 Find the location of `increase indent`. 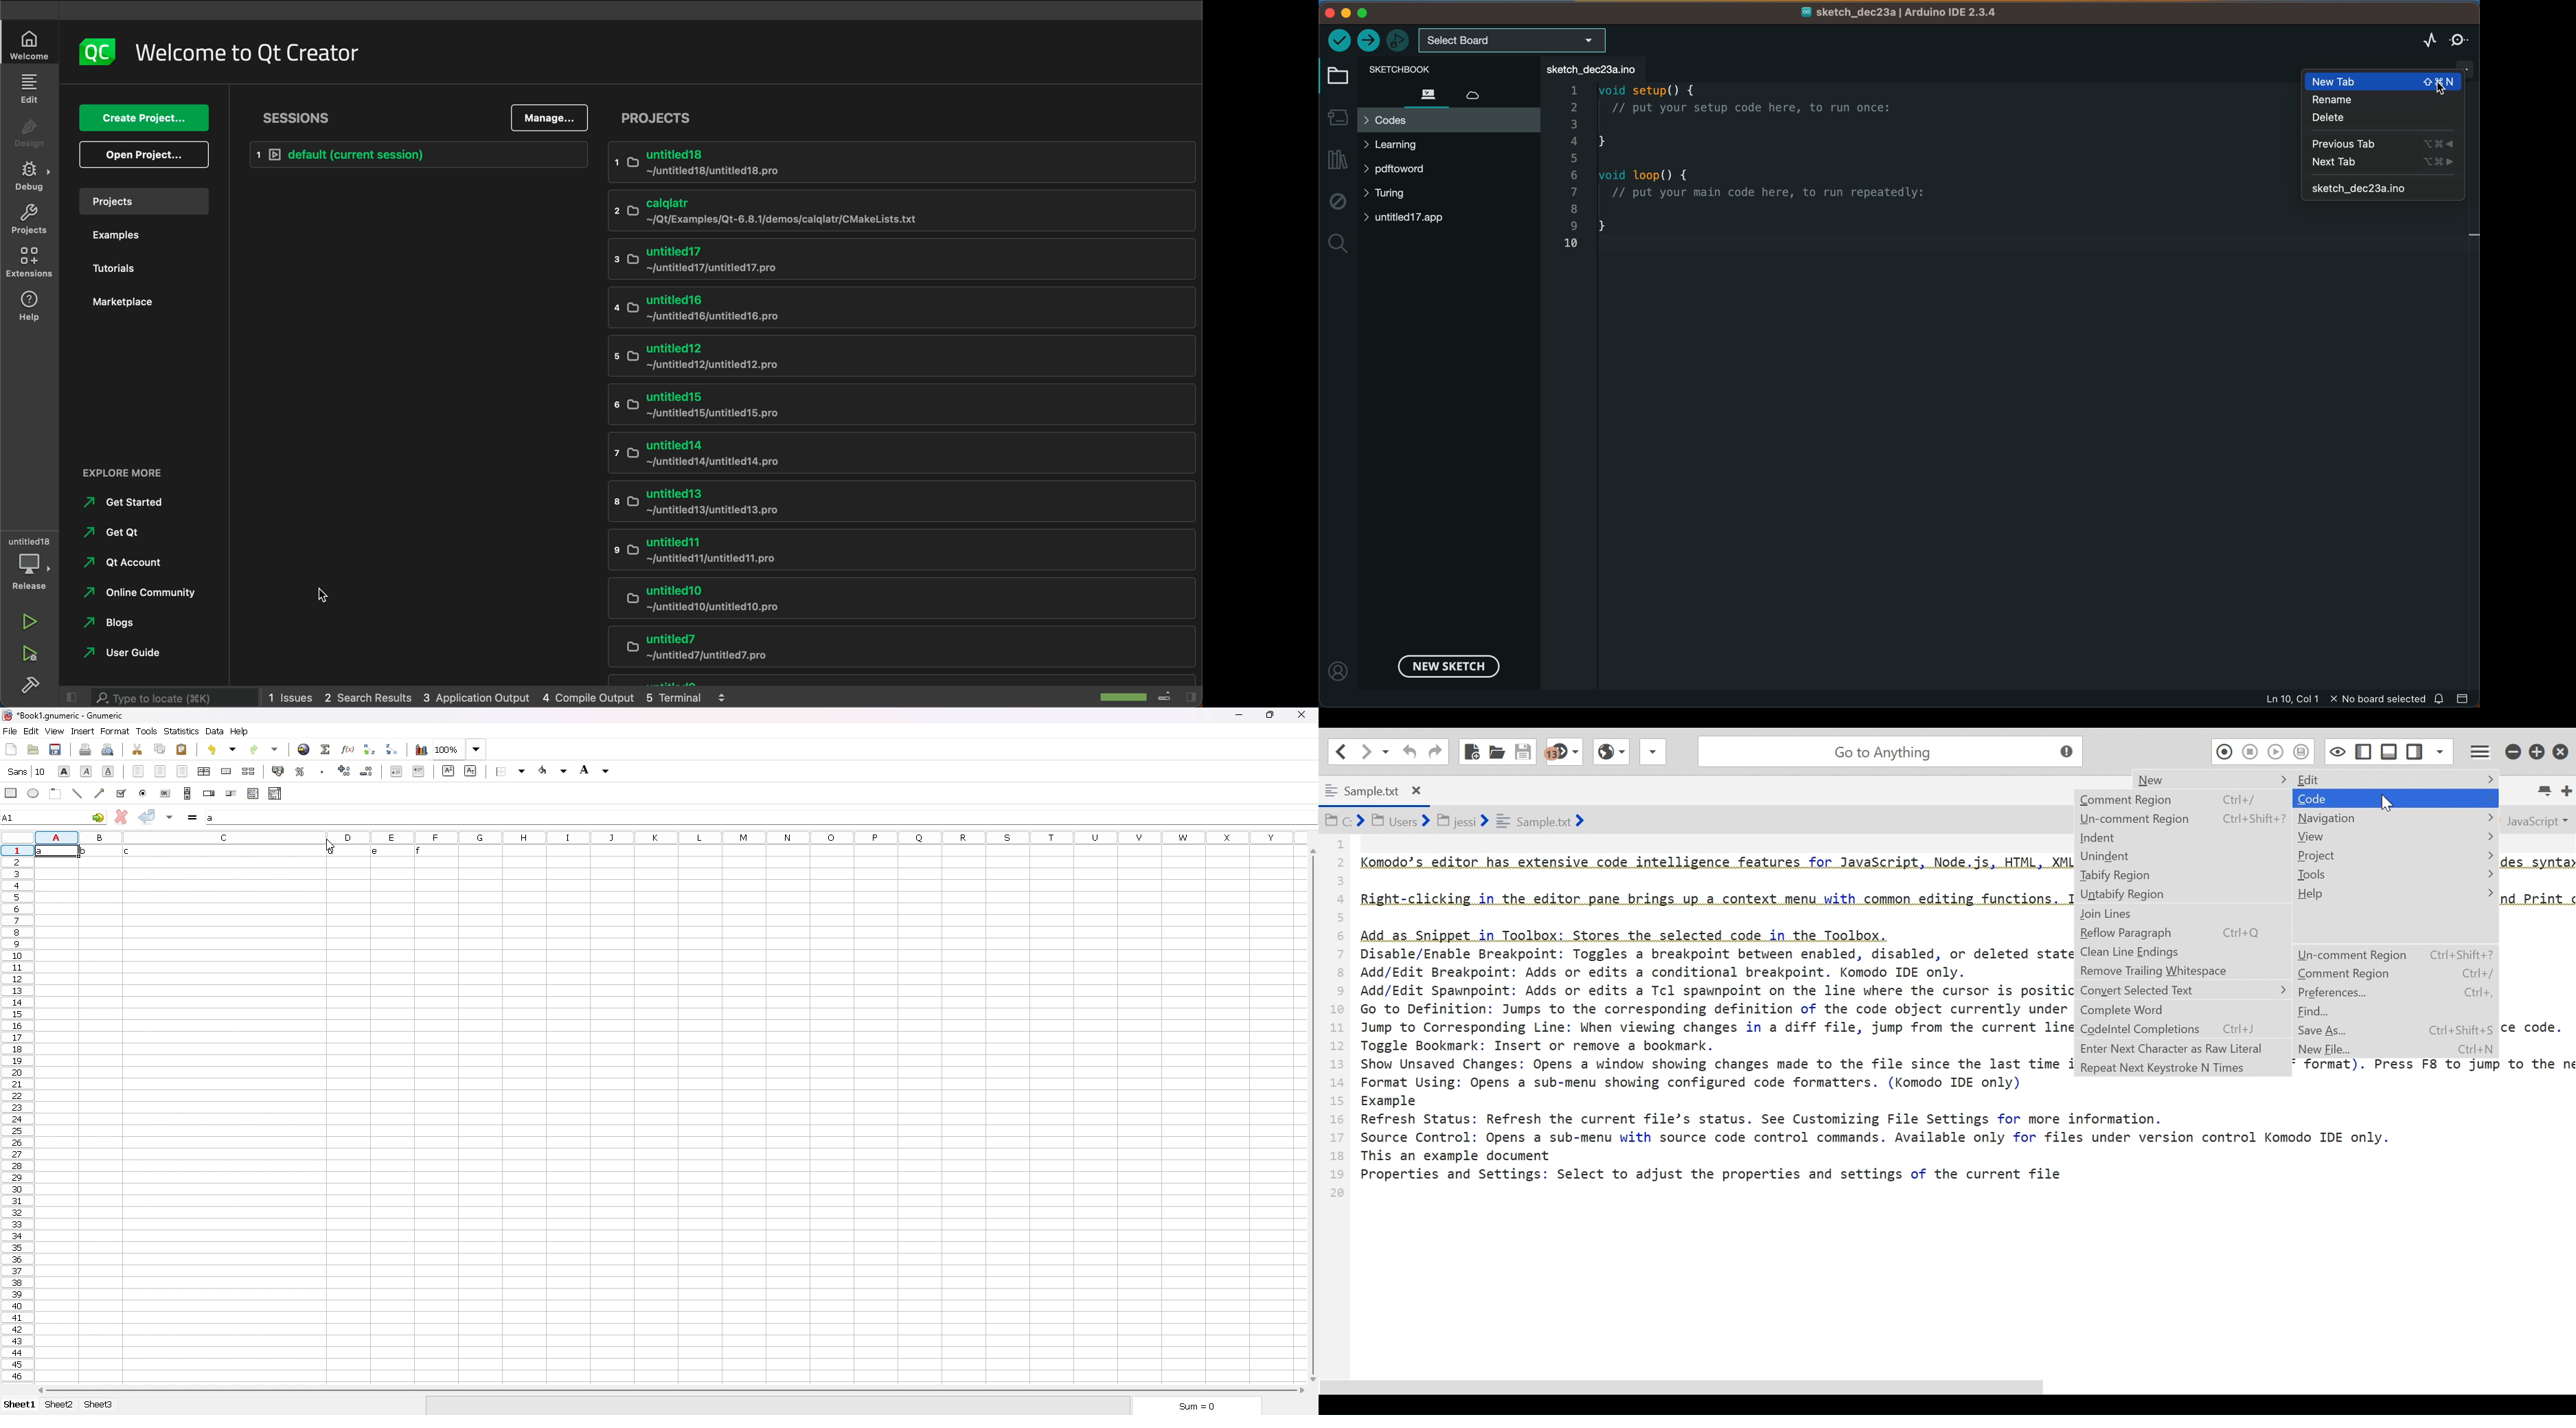

increase indent is located at coordinates (419, 771).